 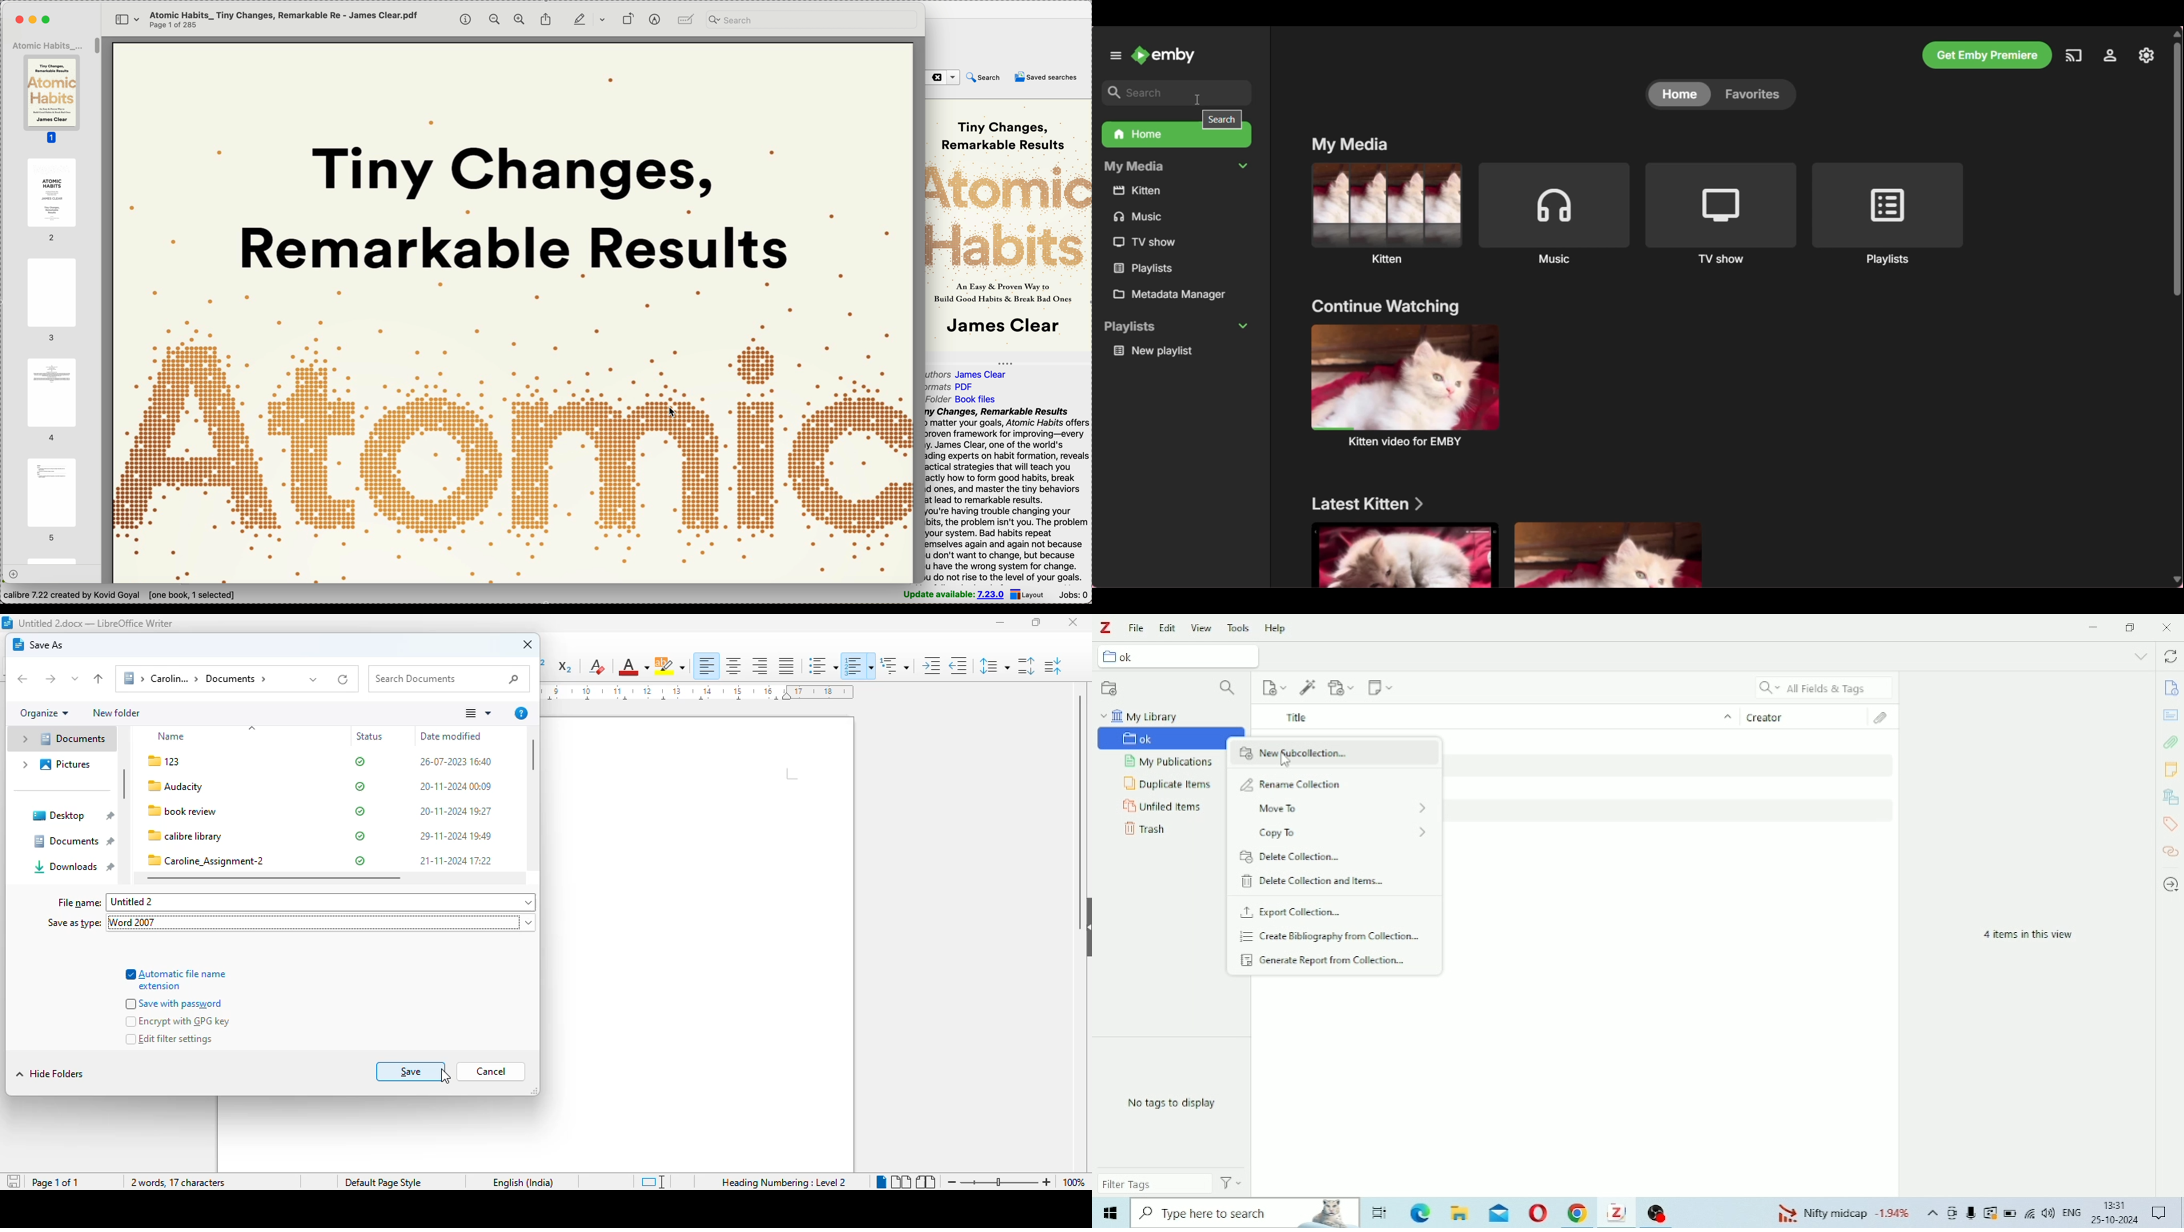 What do you see at coordinates (521, 713) in the screenshot?
I see `more options` at bounding box center [521, 713].